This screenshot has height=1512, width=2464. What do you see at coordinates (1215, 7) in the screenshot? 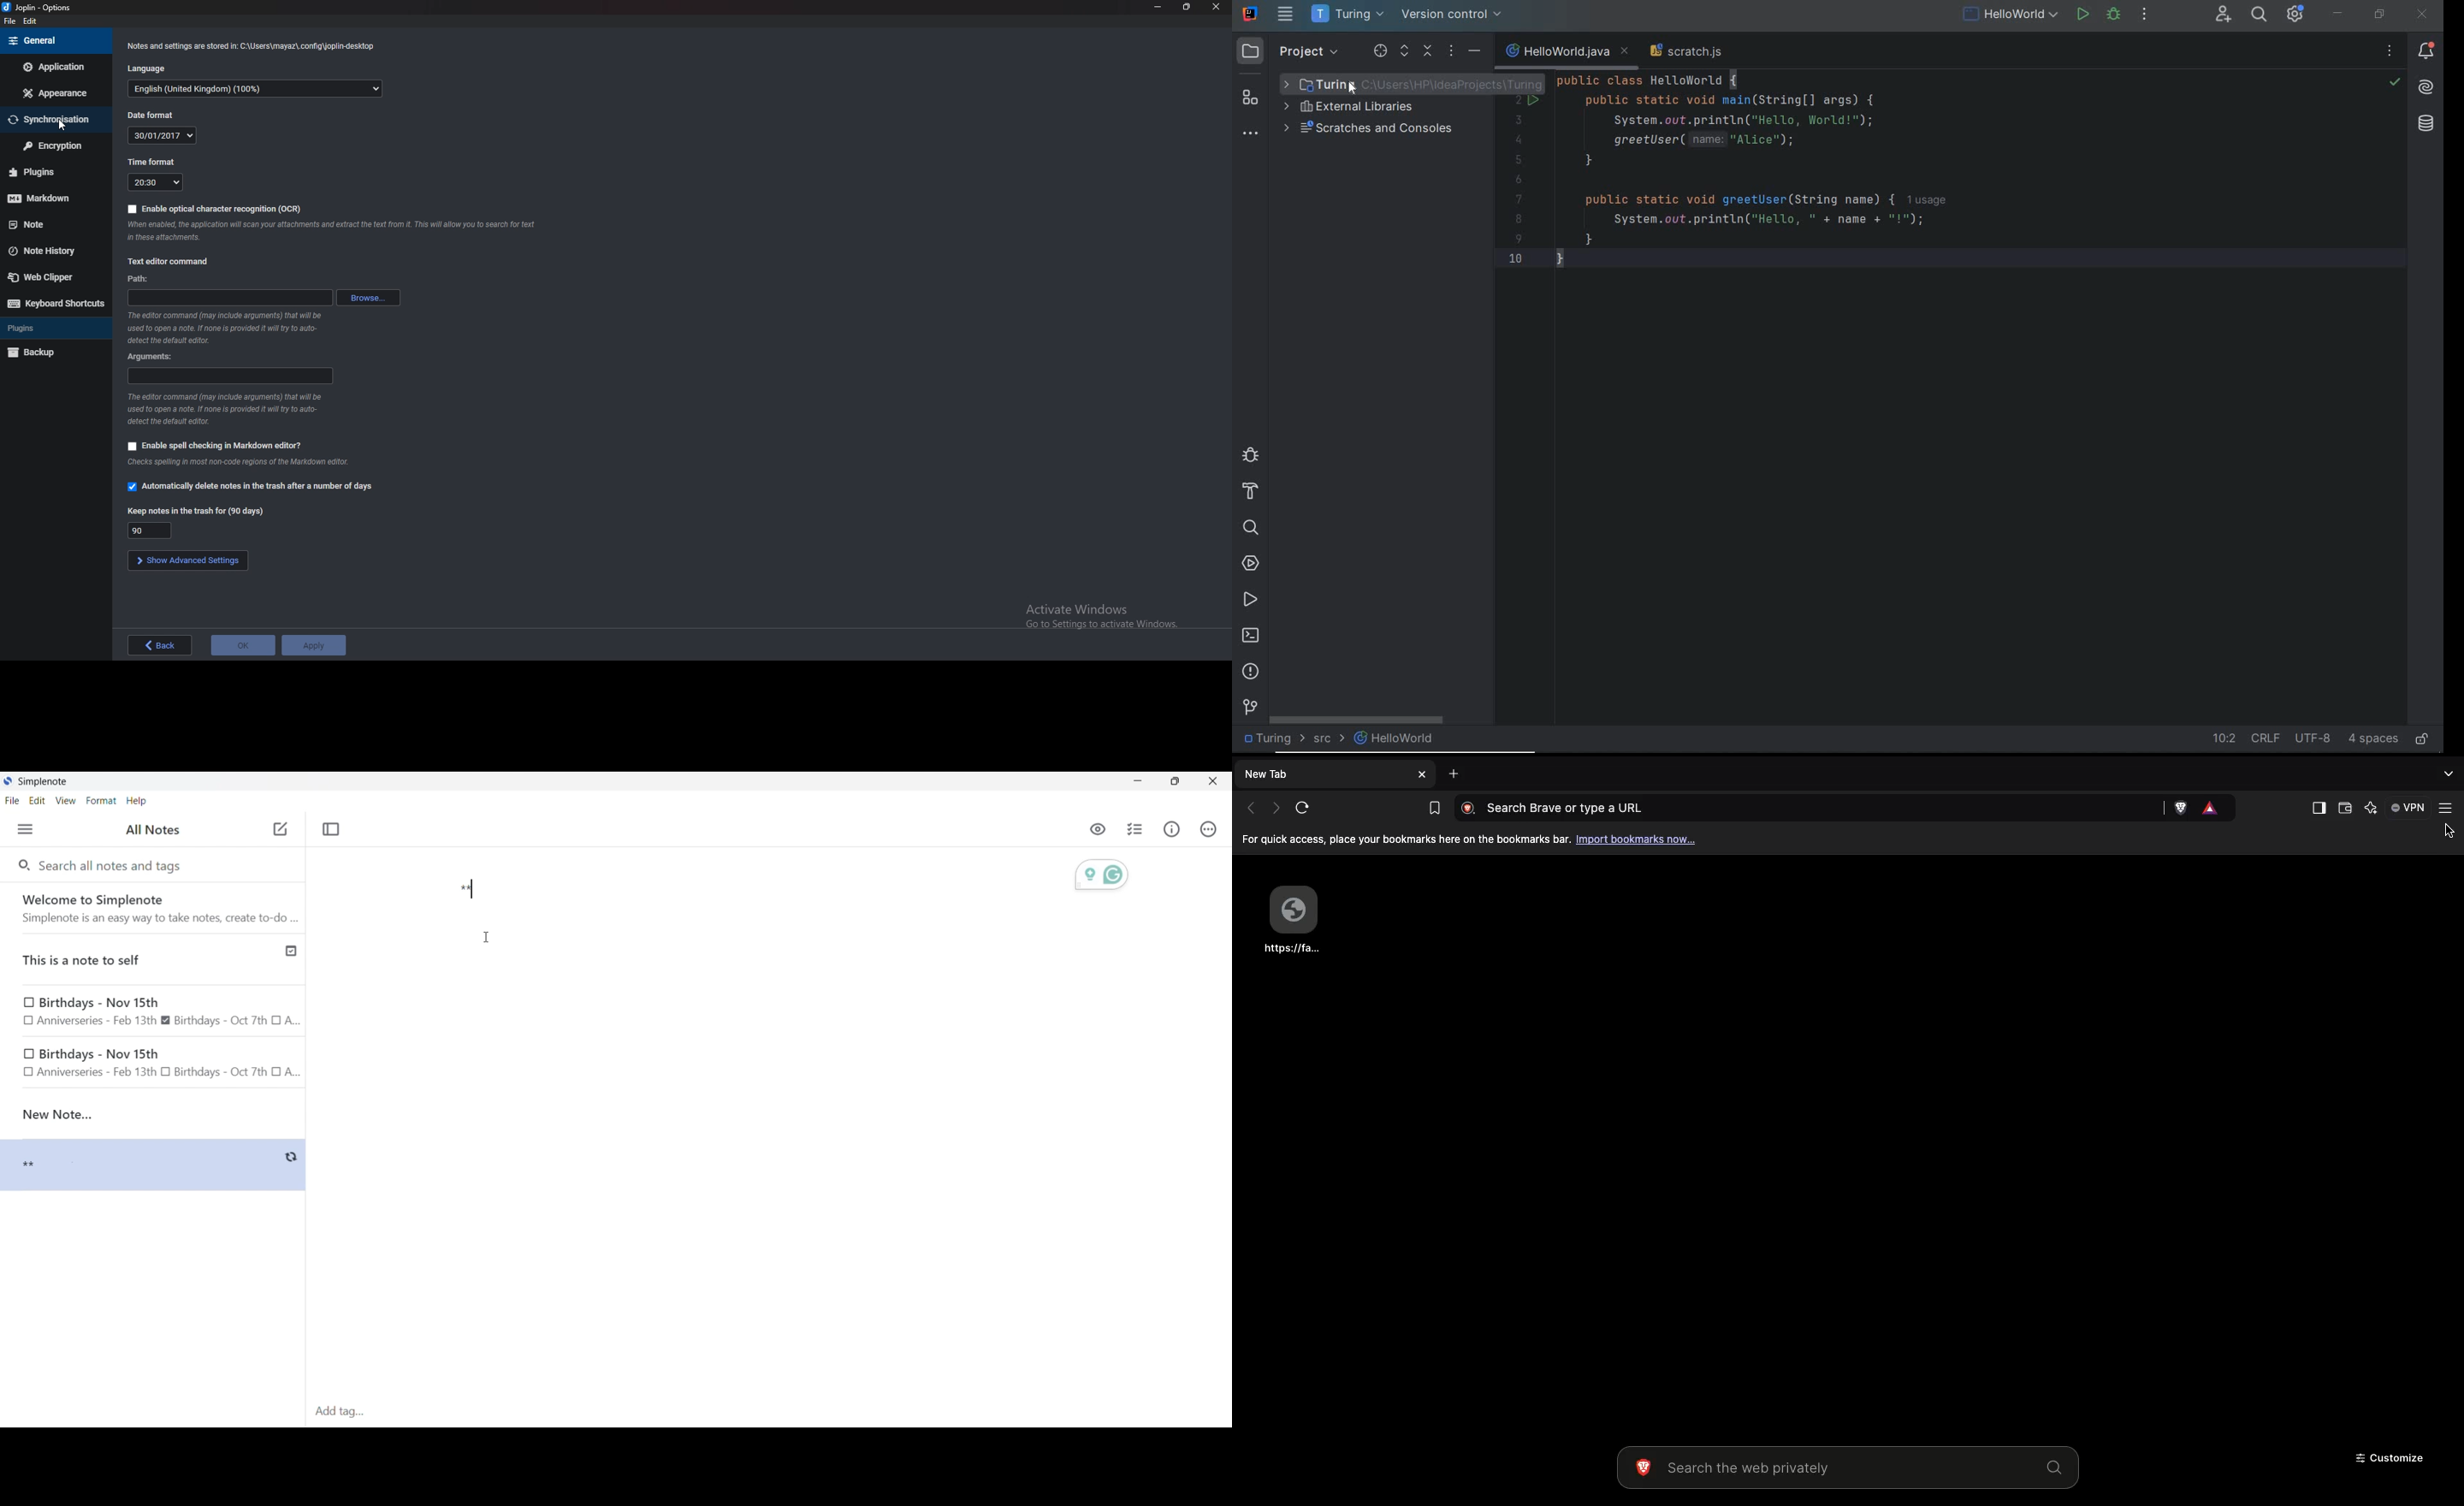
I see `close` at bounding box center [1215, 7].